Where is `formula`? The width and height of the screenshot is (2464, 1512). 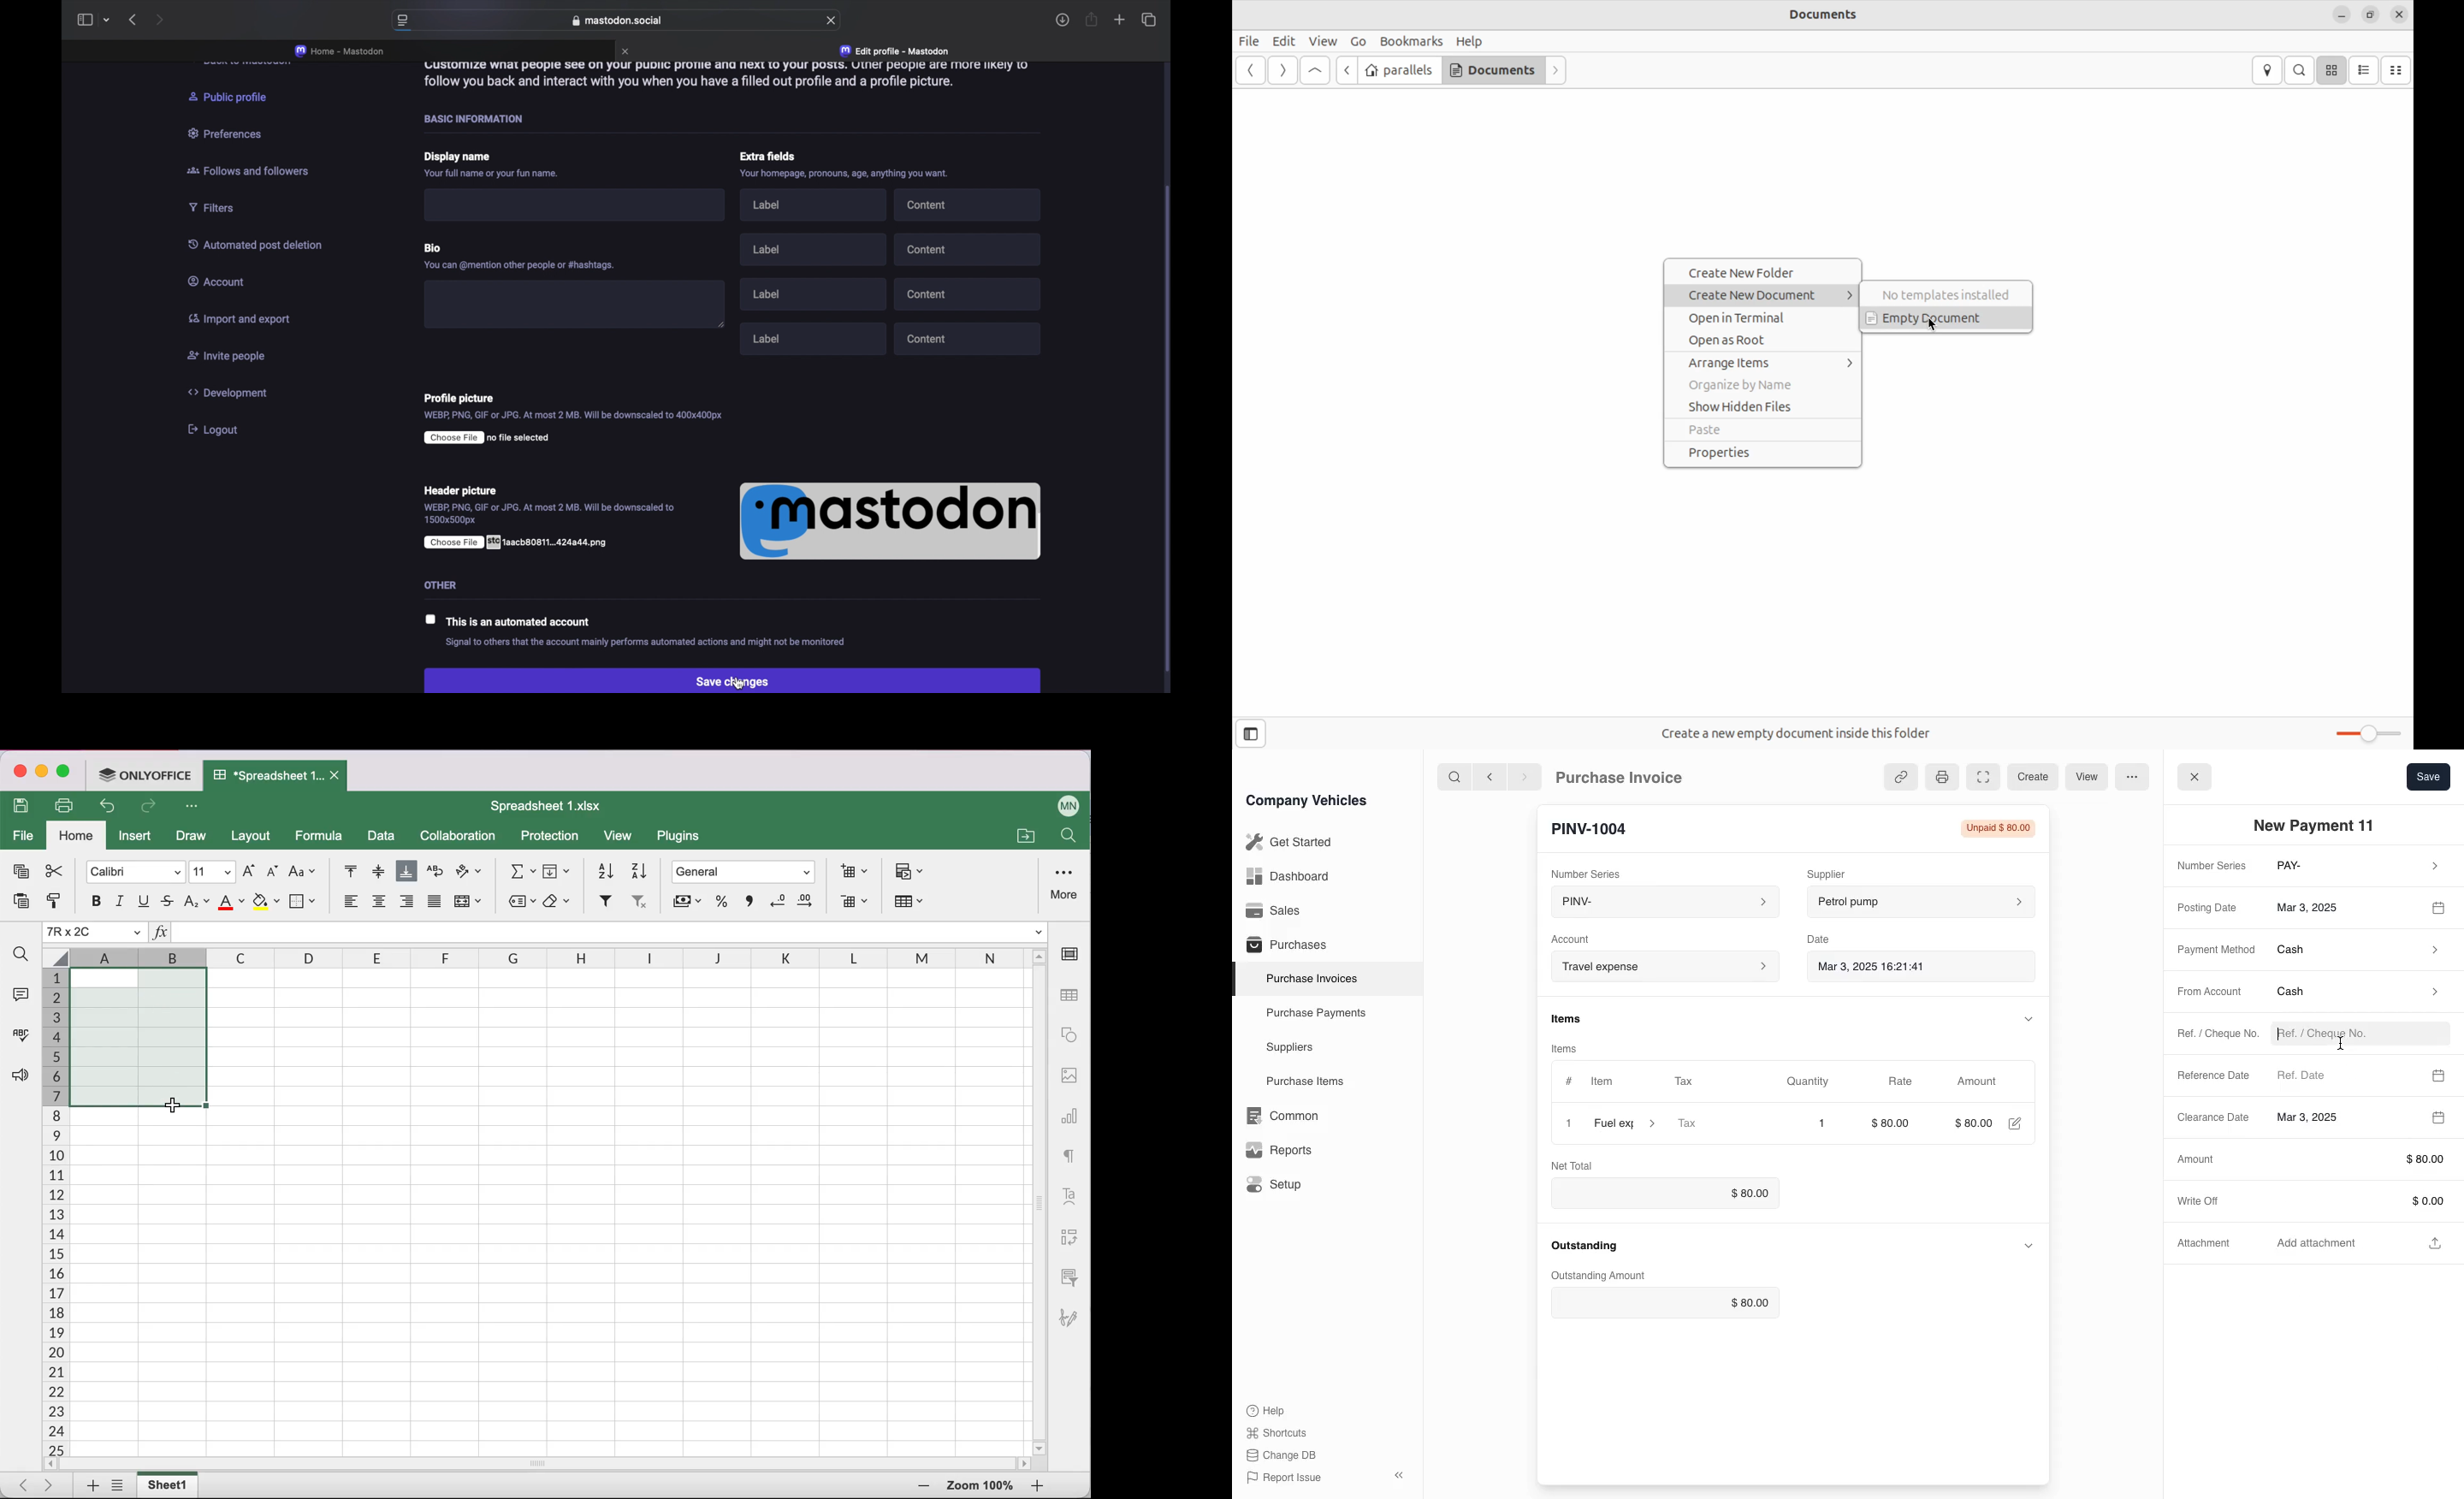 formula is located at coordinates (322, 836).